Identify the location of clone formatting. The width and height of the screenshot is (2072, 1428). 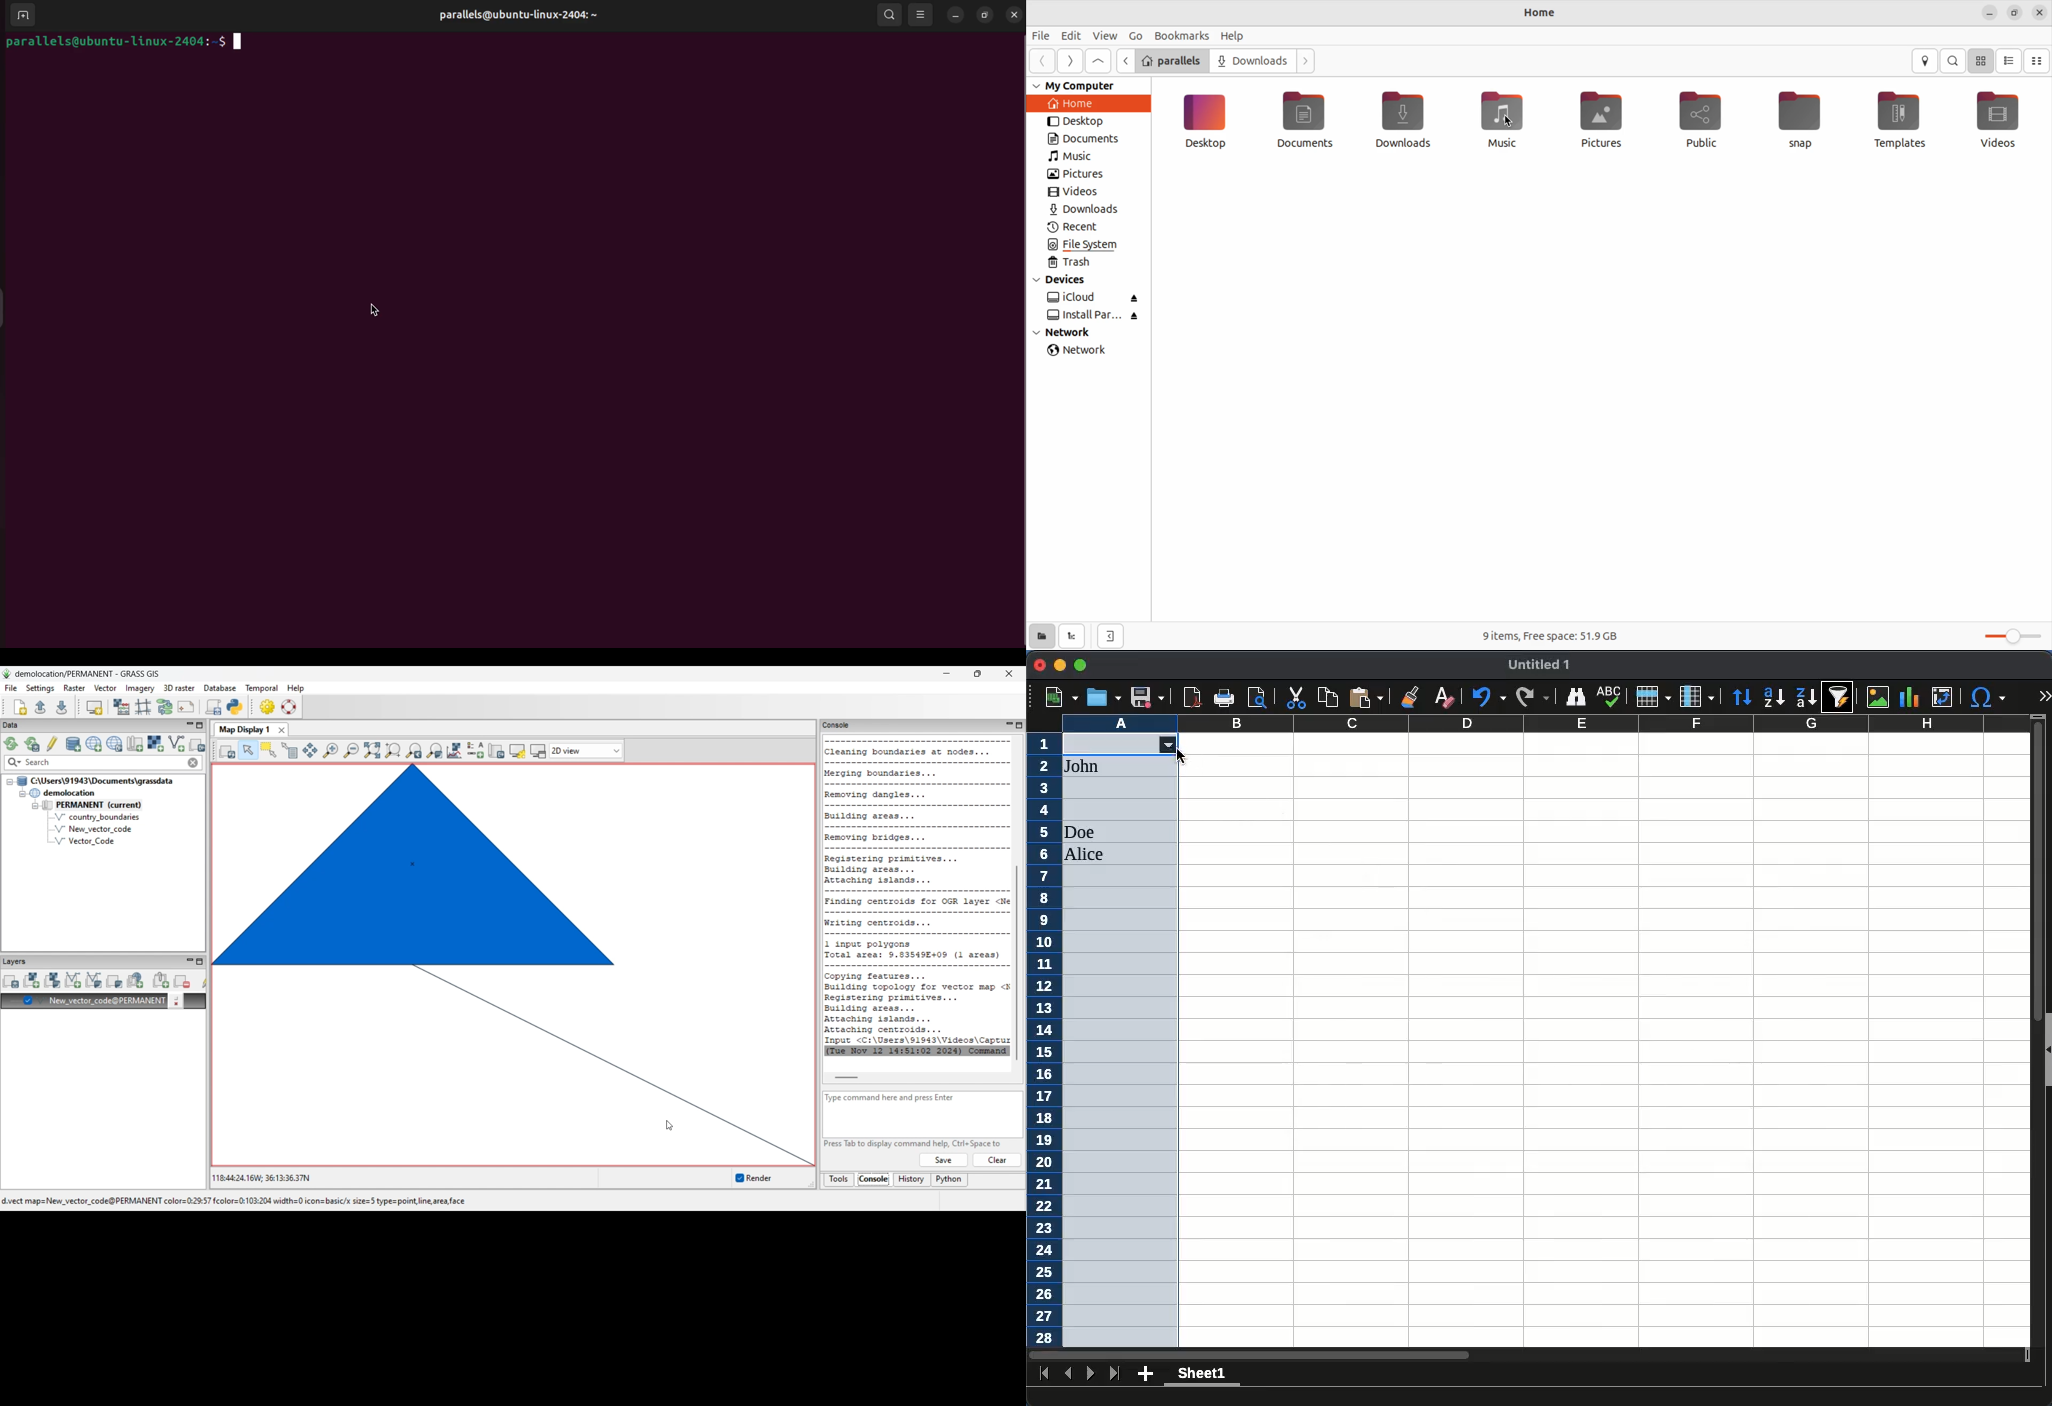
(1413, 696).